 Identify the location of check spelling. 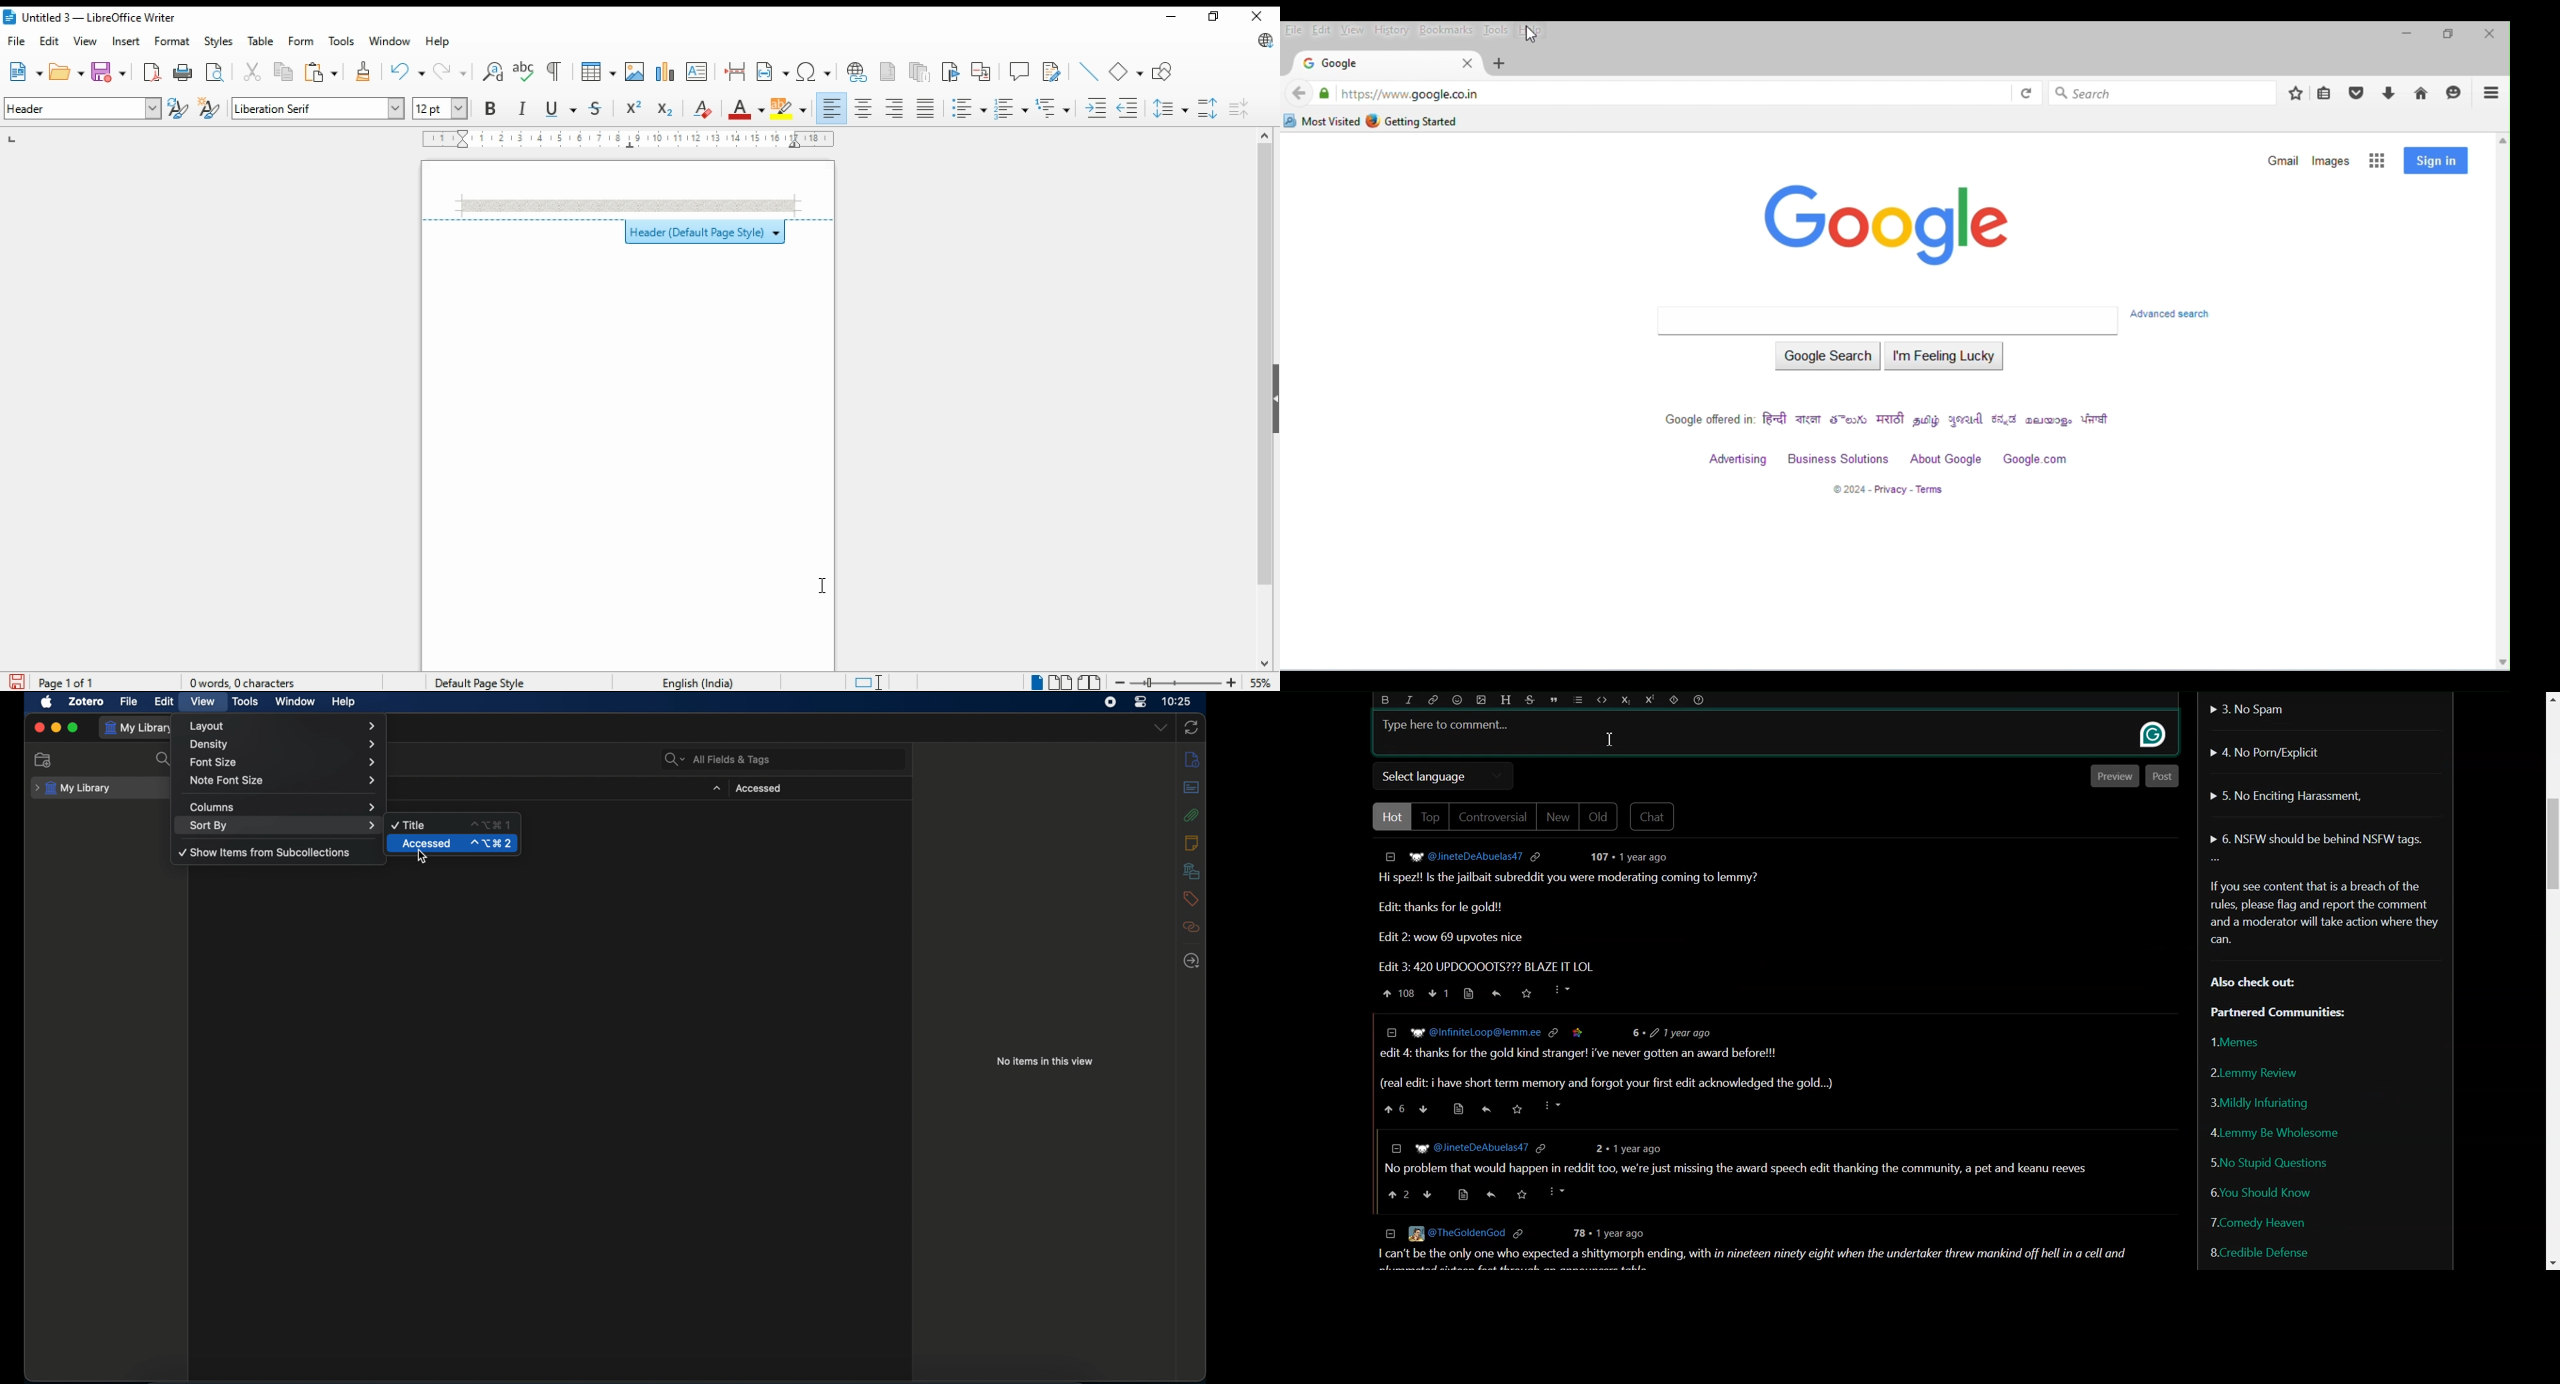
(524, 72).